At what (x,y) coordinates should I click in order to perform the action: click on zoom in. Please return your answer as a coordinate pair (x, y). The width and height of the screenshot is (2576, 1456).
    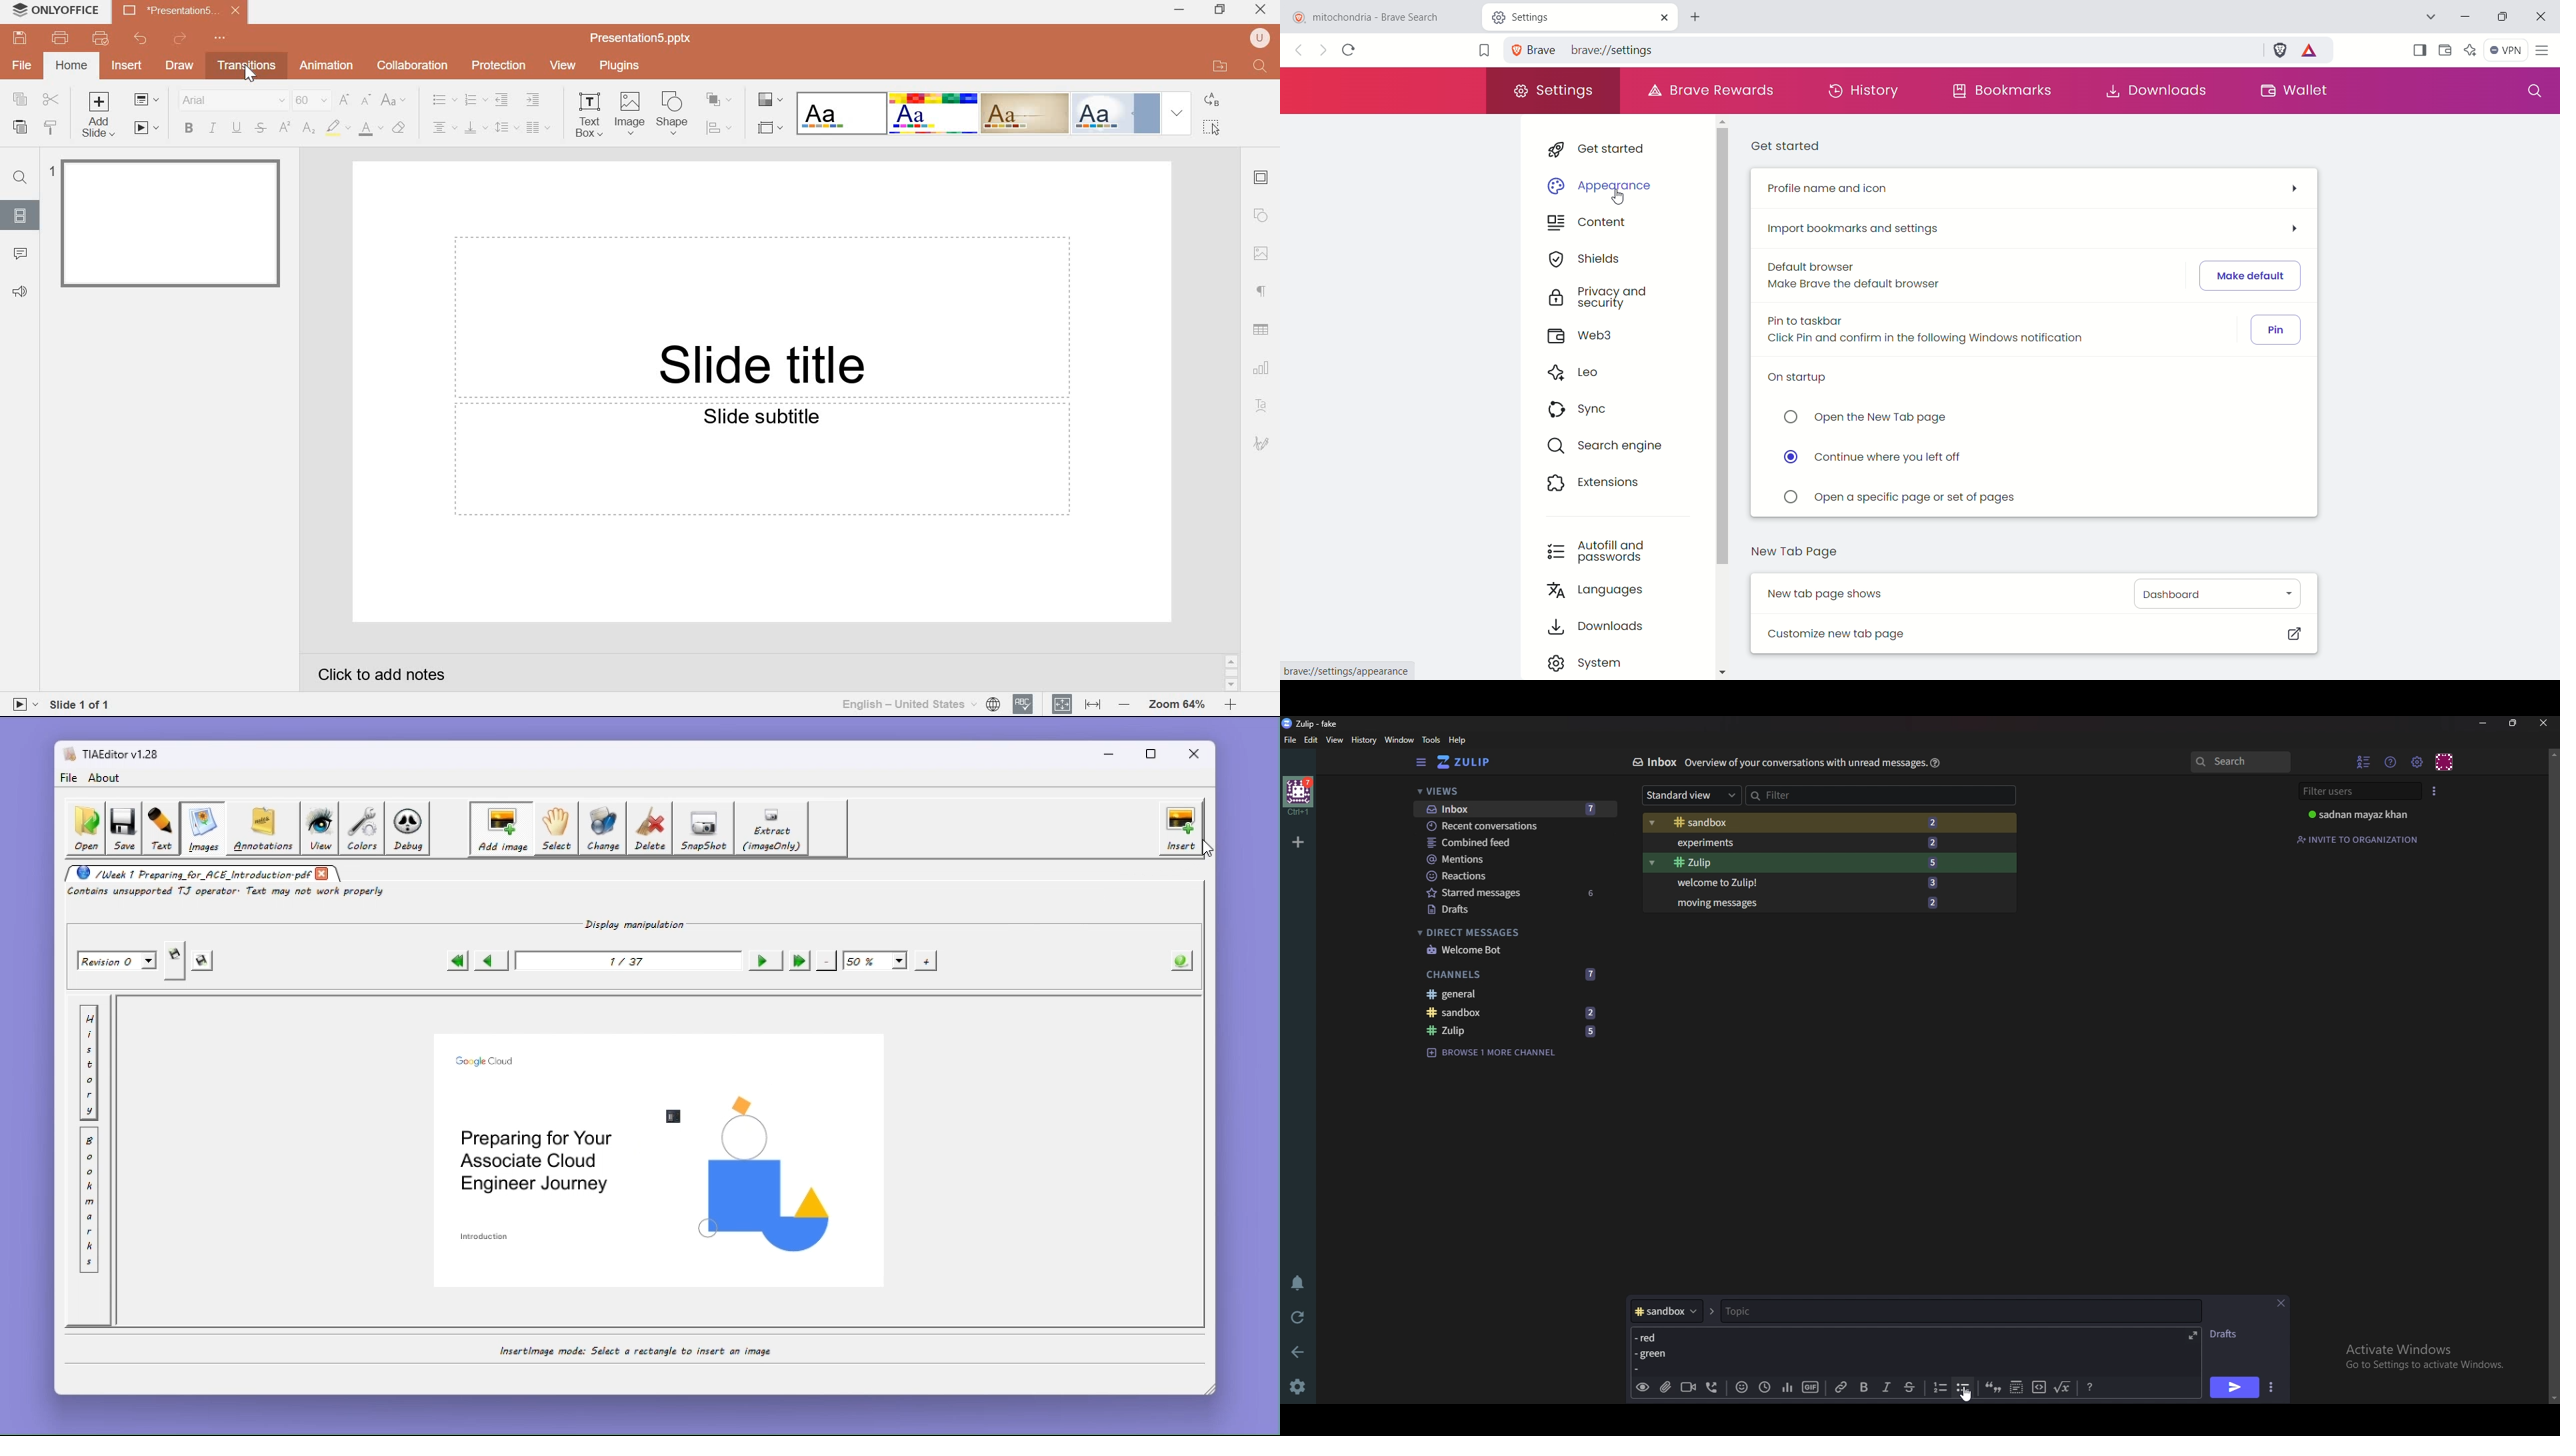
    Looking at the image, I should click on (1230, 704).